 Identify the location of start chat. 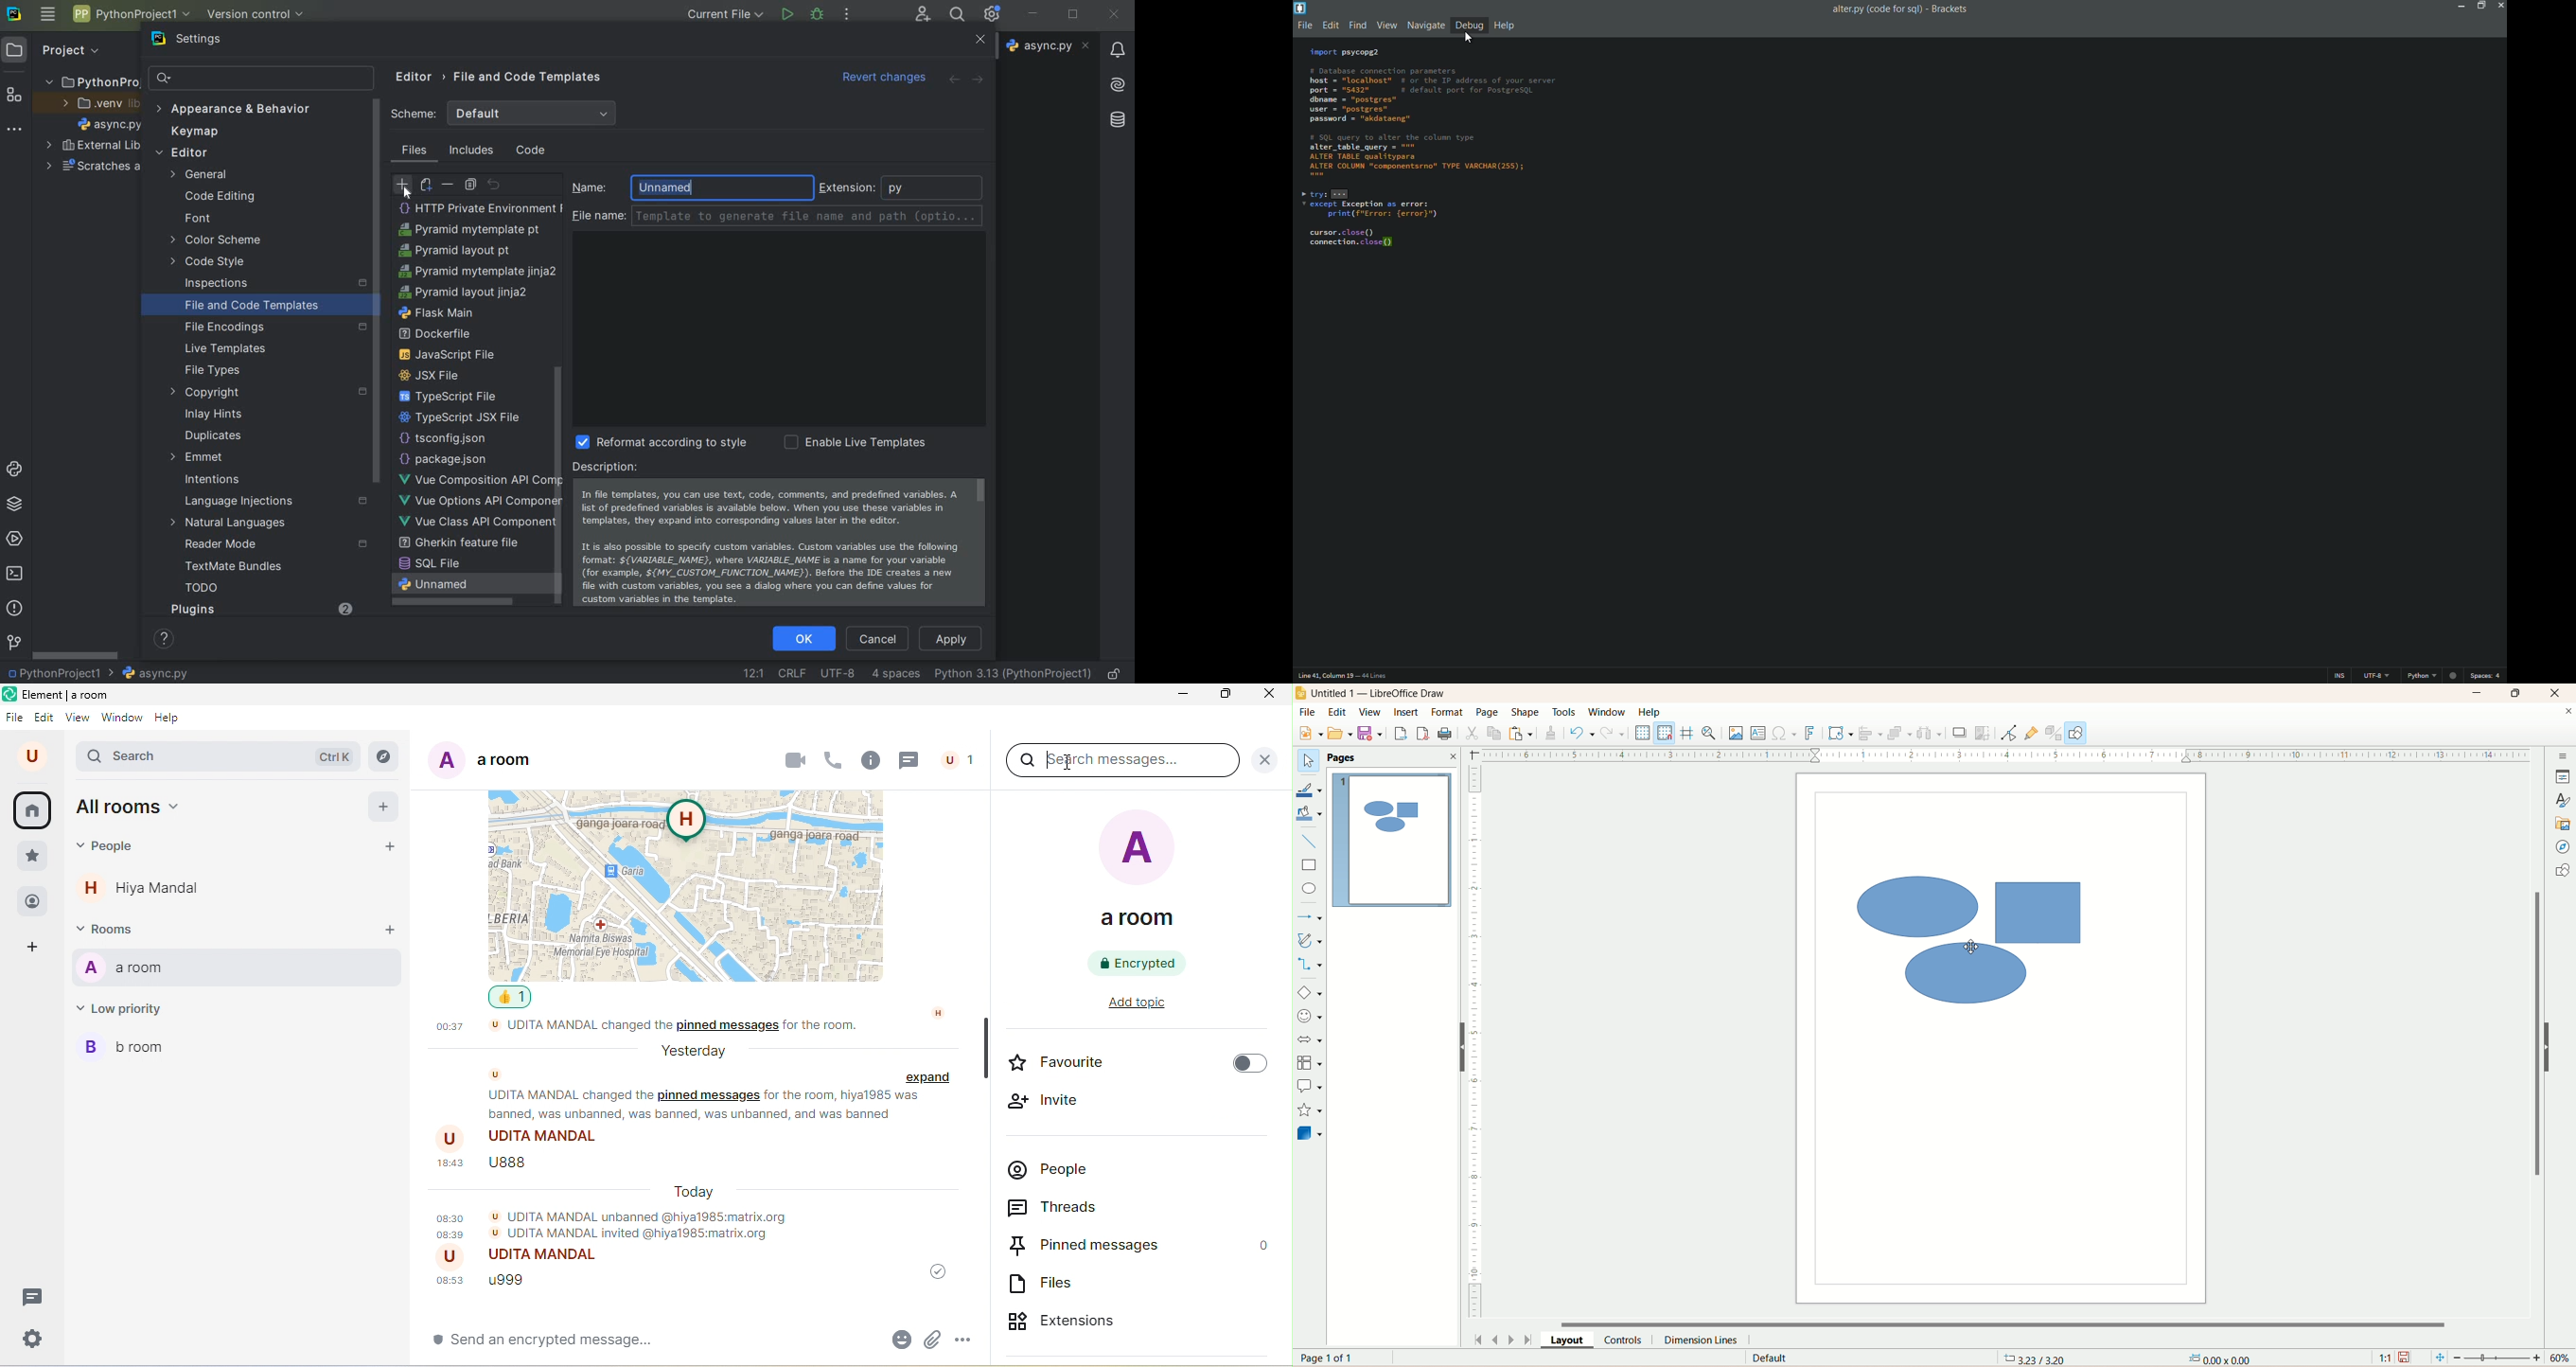
(395, 848).